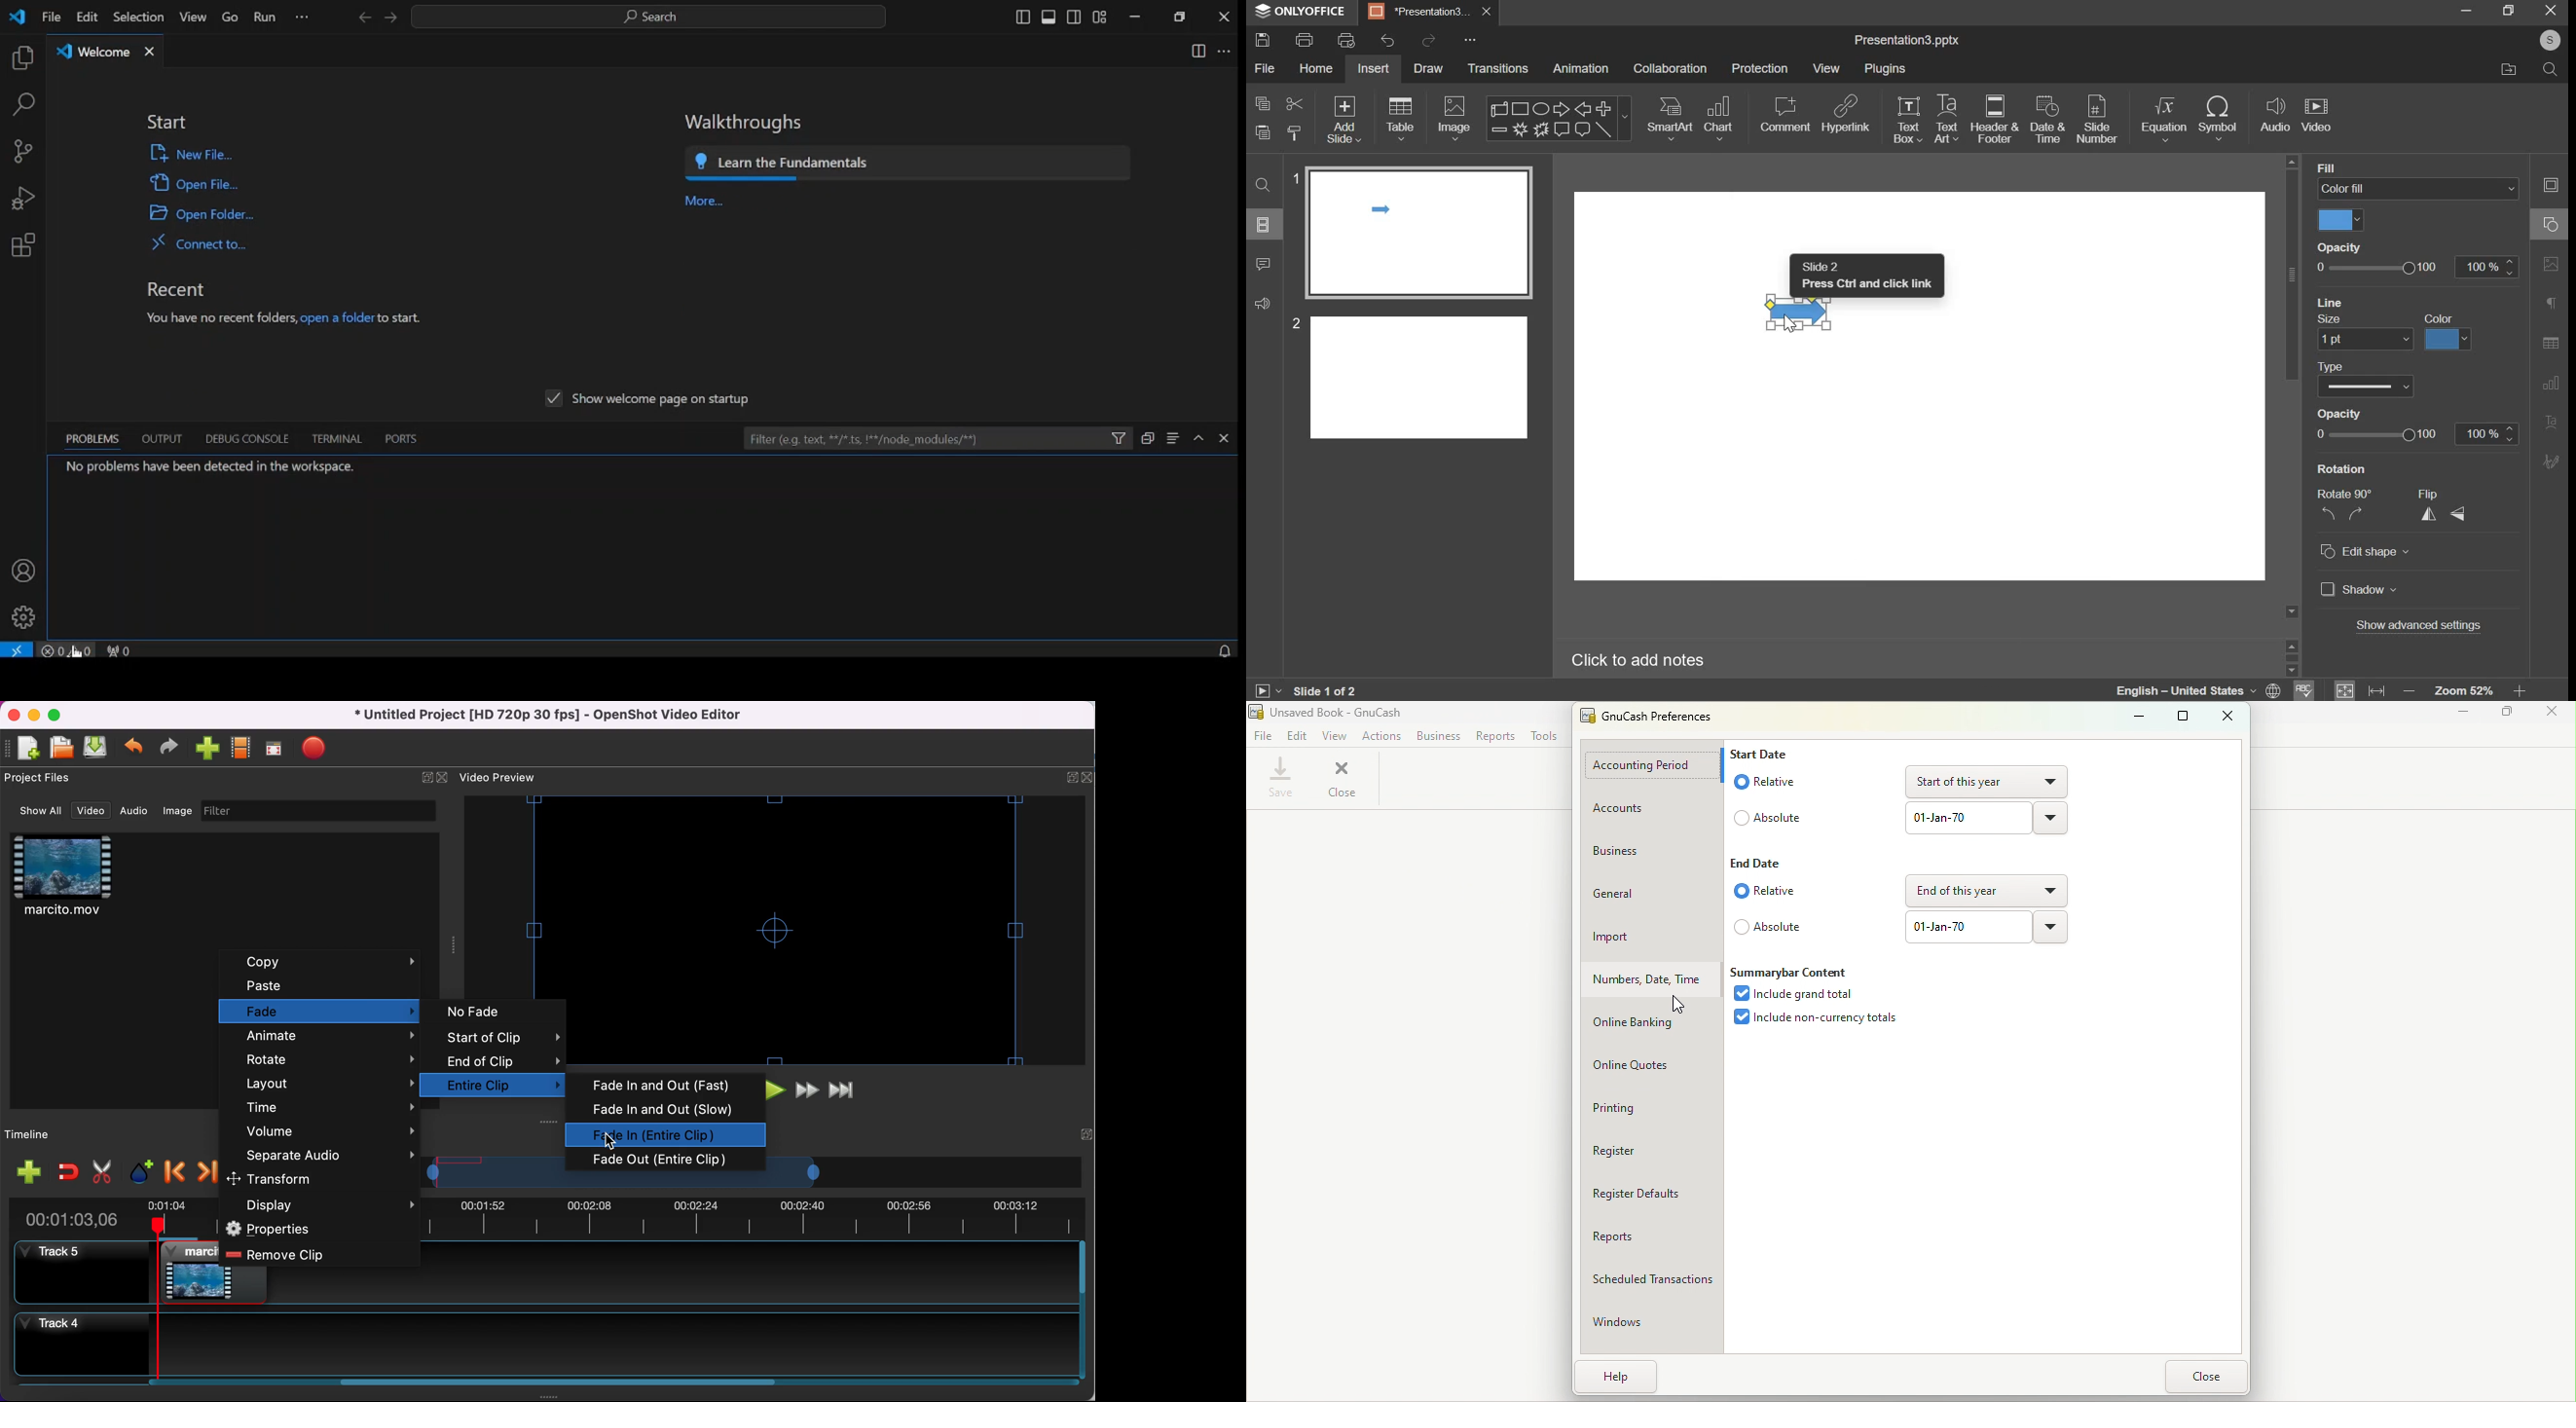 The width and height of the screenshot is (2576, 1428). What do you see at coordinates (551, 400) in the screenshot?
I see `Tick` at bounding box center [551, 400].